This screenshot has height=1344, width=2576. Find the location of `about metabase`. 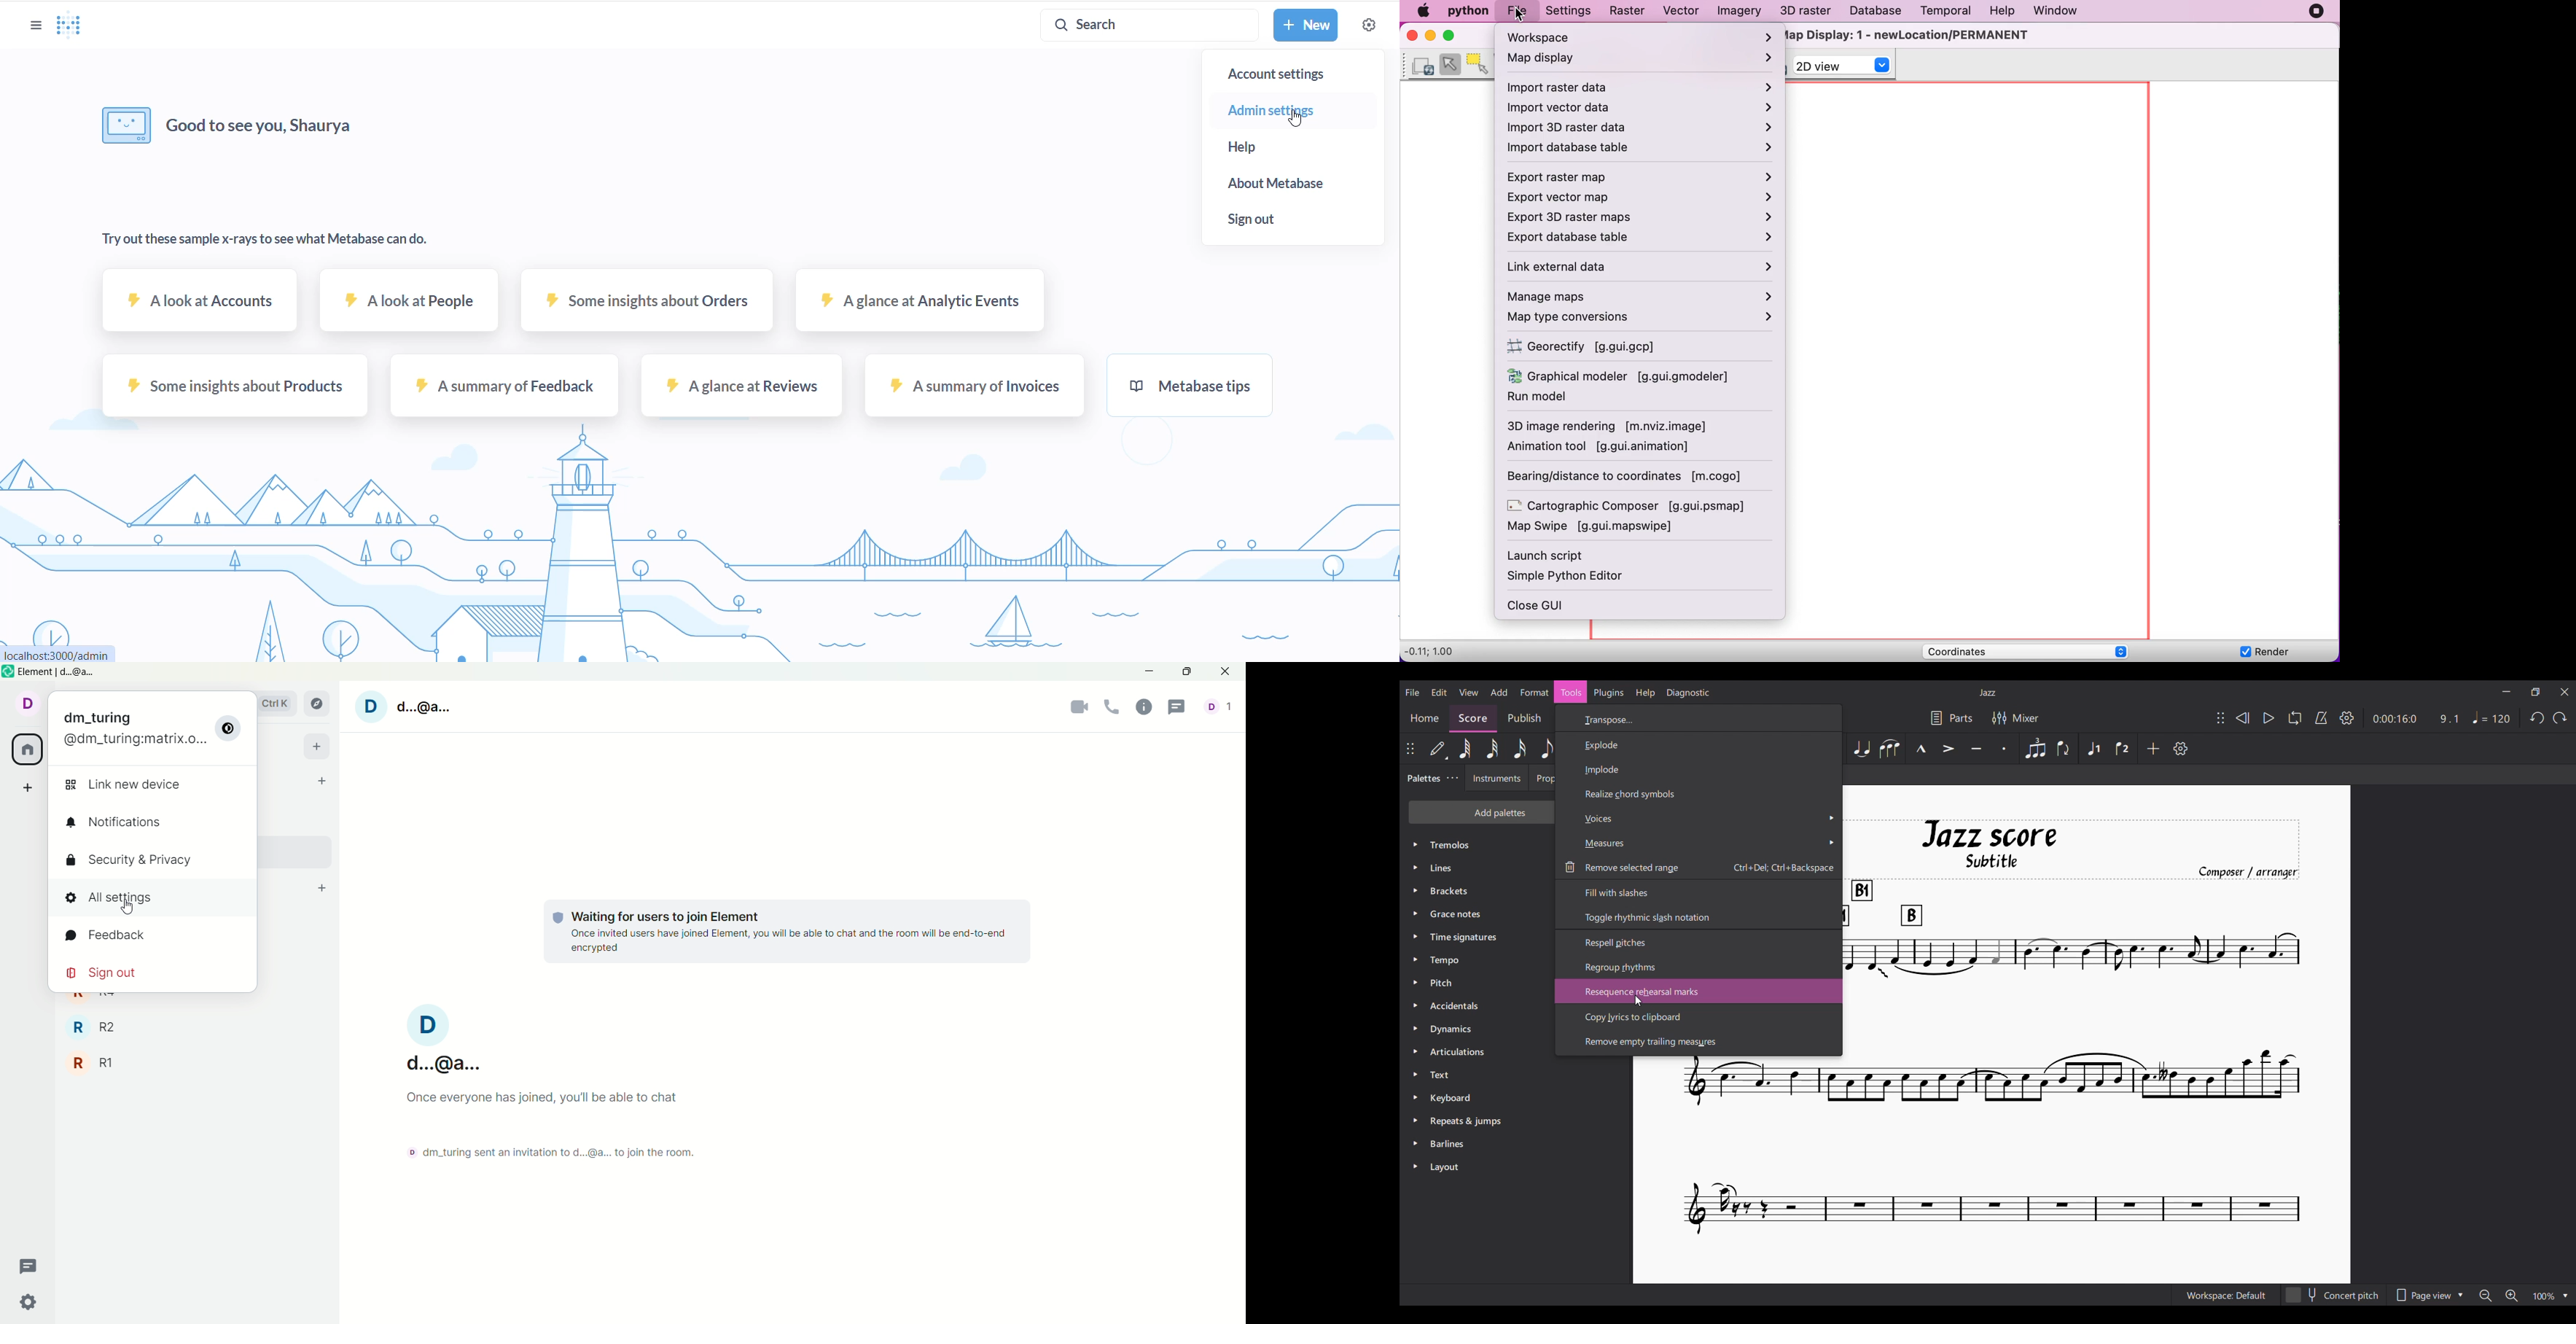

about metabase is located at coordinates (1293, 186).